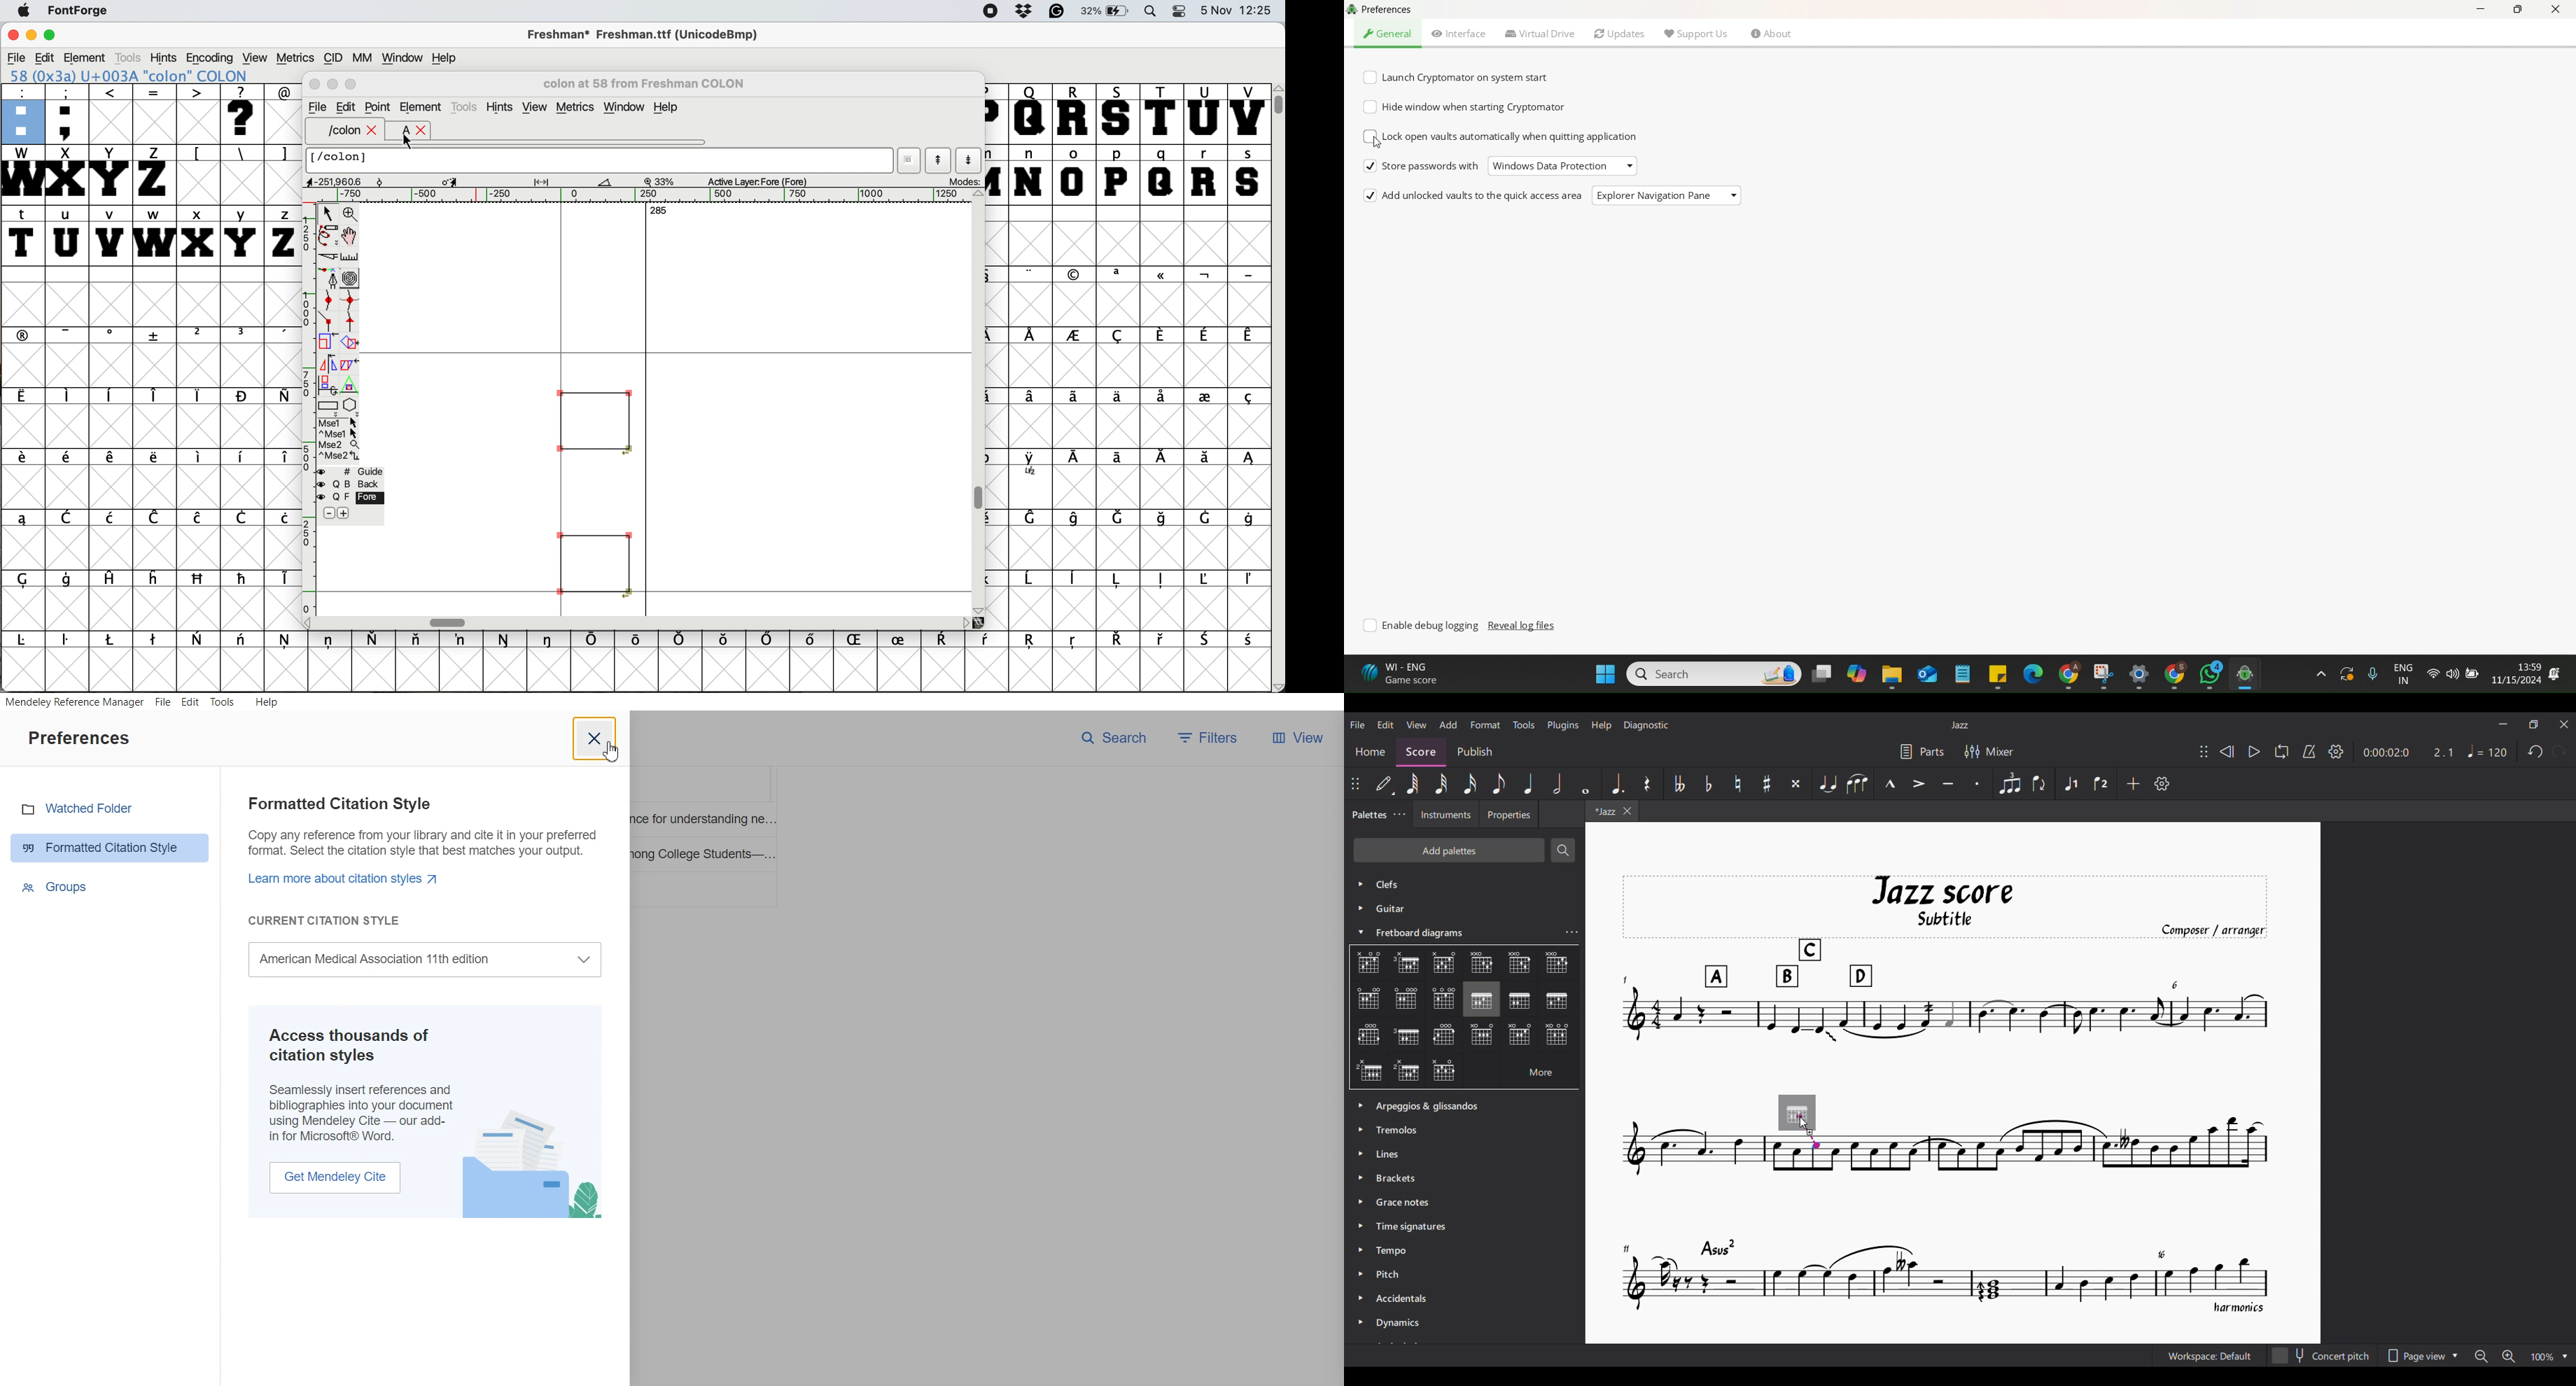 This screenshot has width=2576, height=1400. I want to click on Close, so click(2565, 724).